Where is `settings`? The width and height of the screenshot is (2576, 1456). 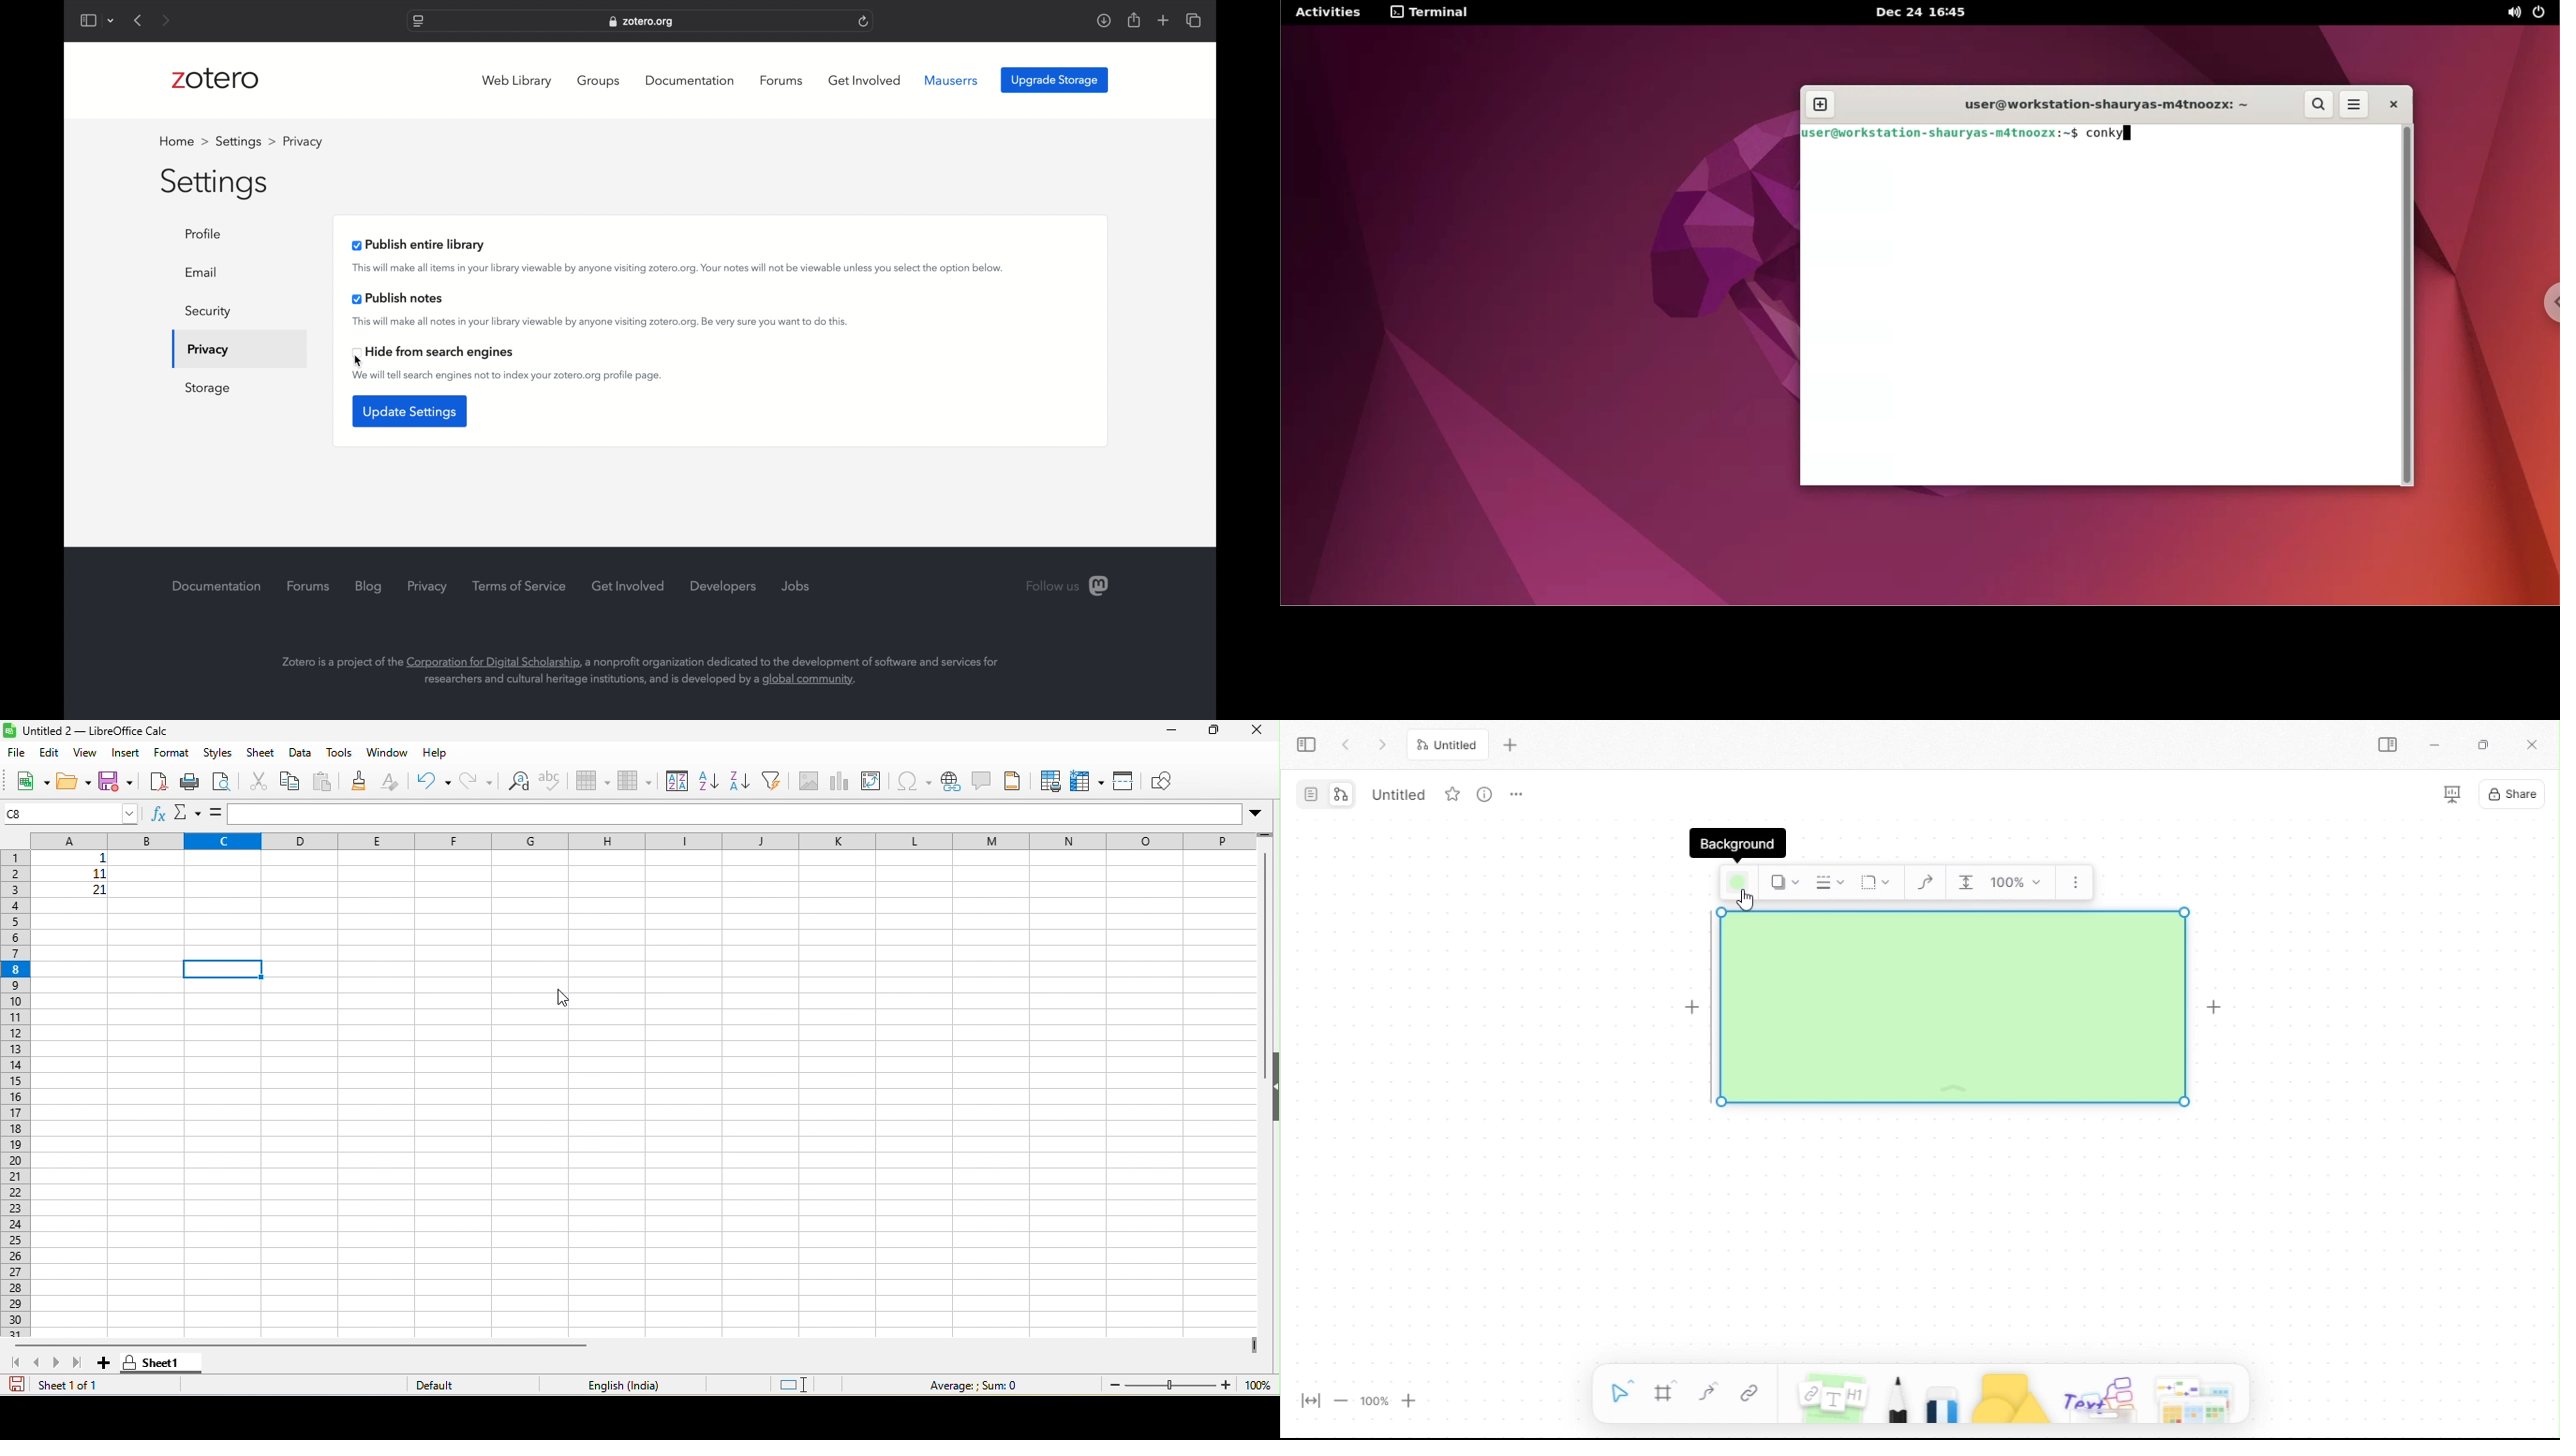 settings is located at coordinates (245, 141).